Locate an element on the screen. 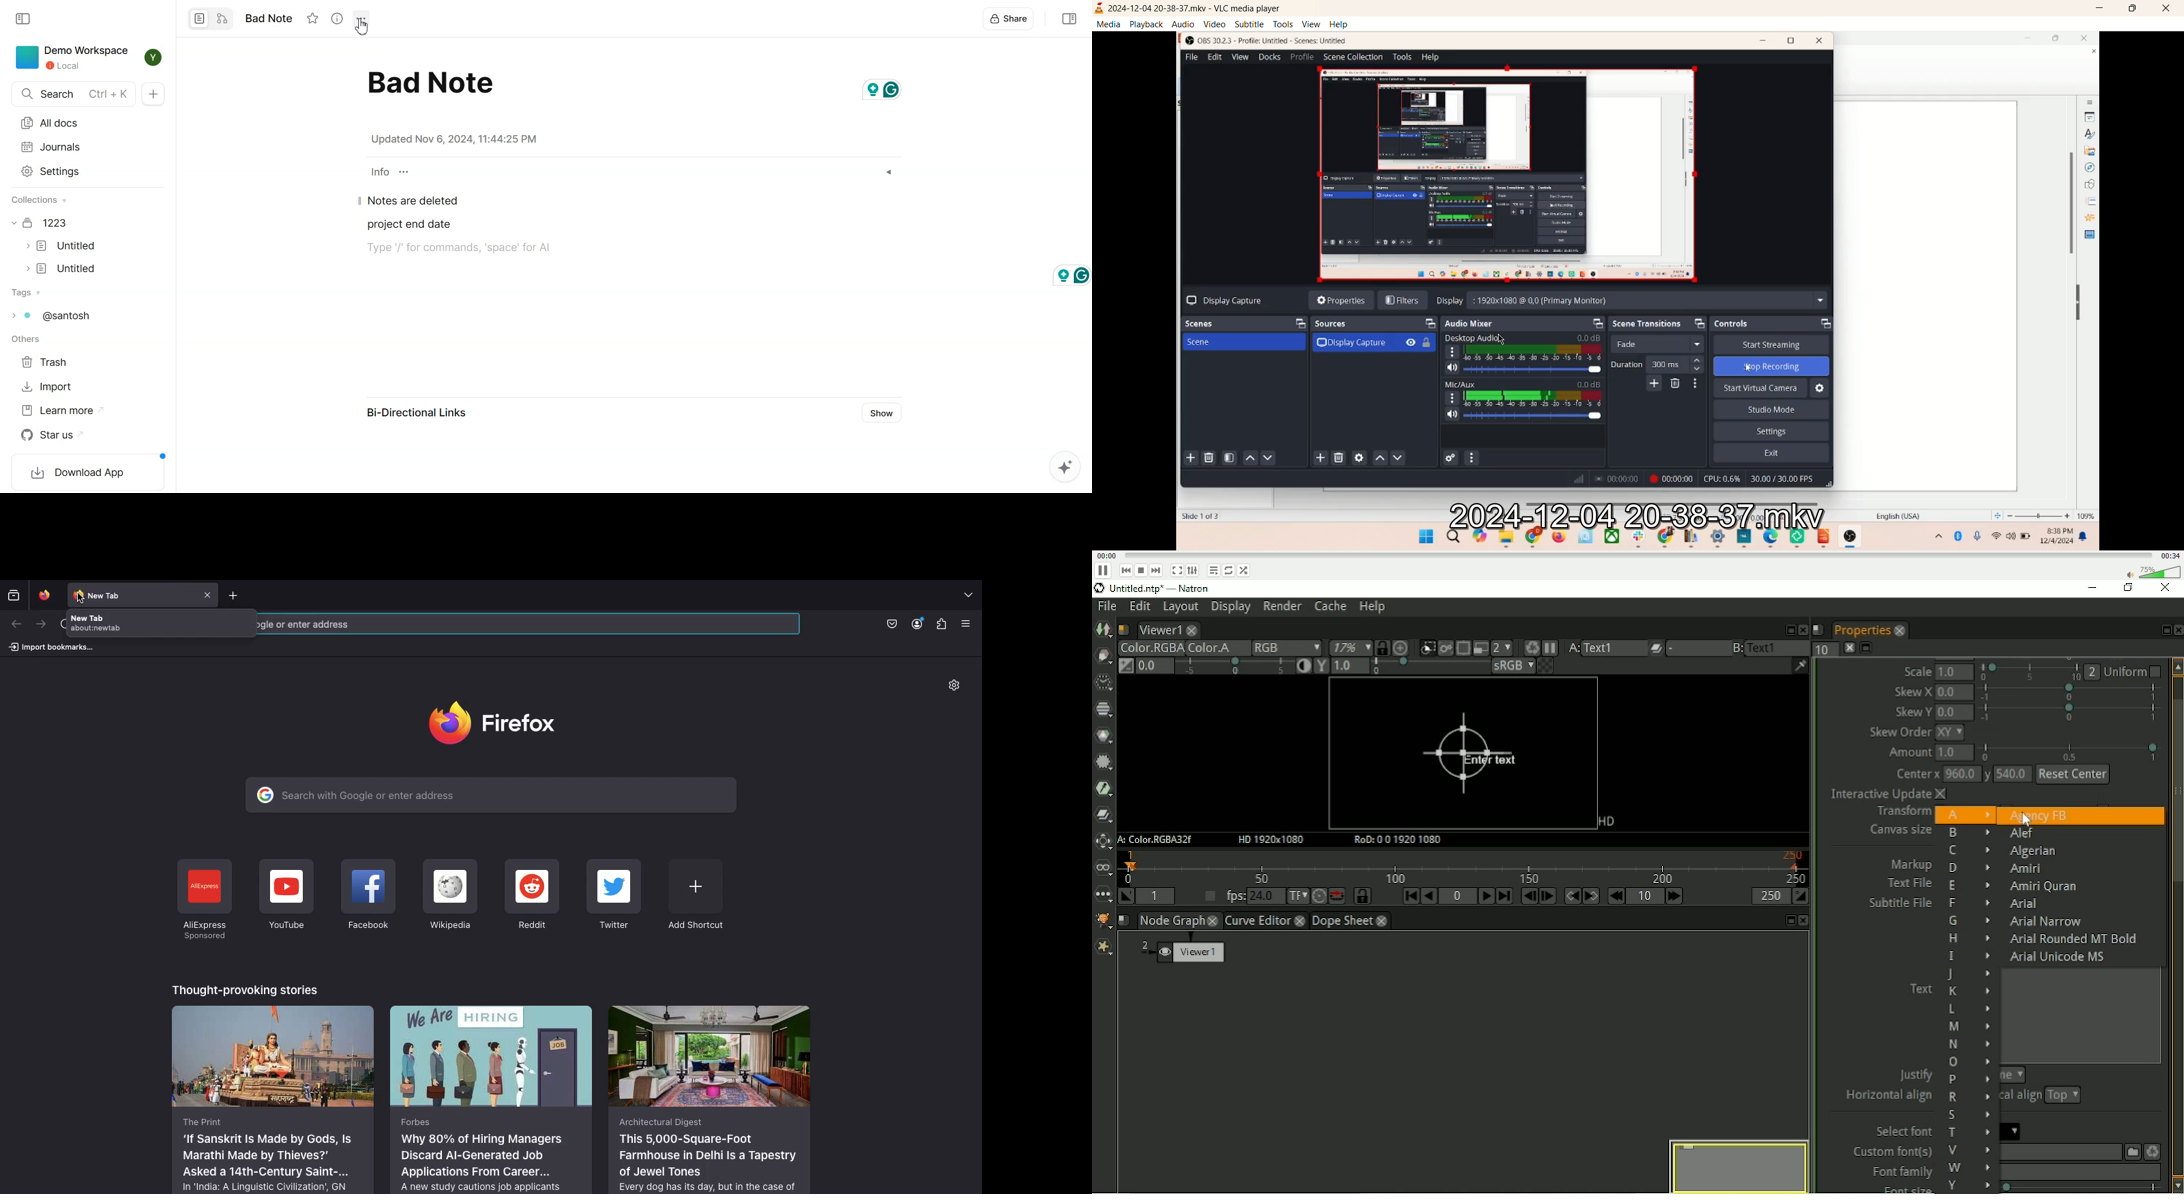 This screenshot has height=1204, width=2184. previous is located at coordinates (1127, 570).